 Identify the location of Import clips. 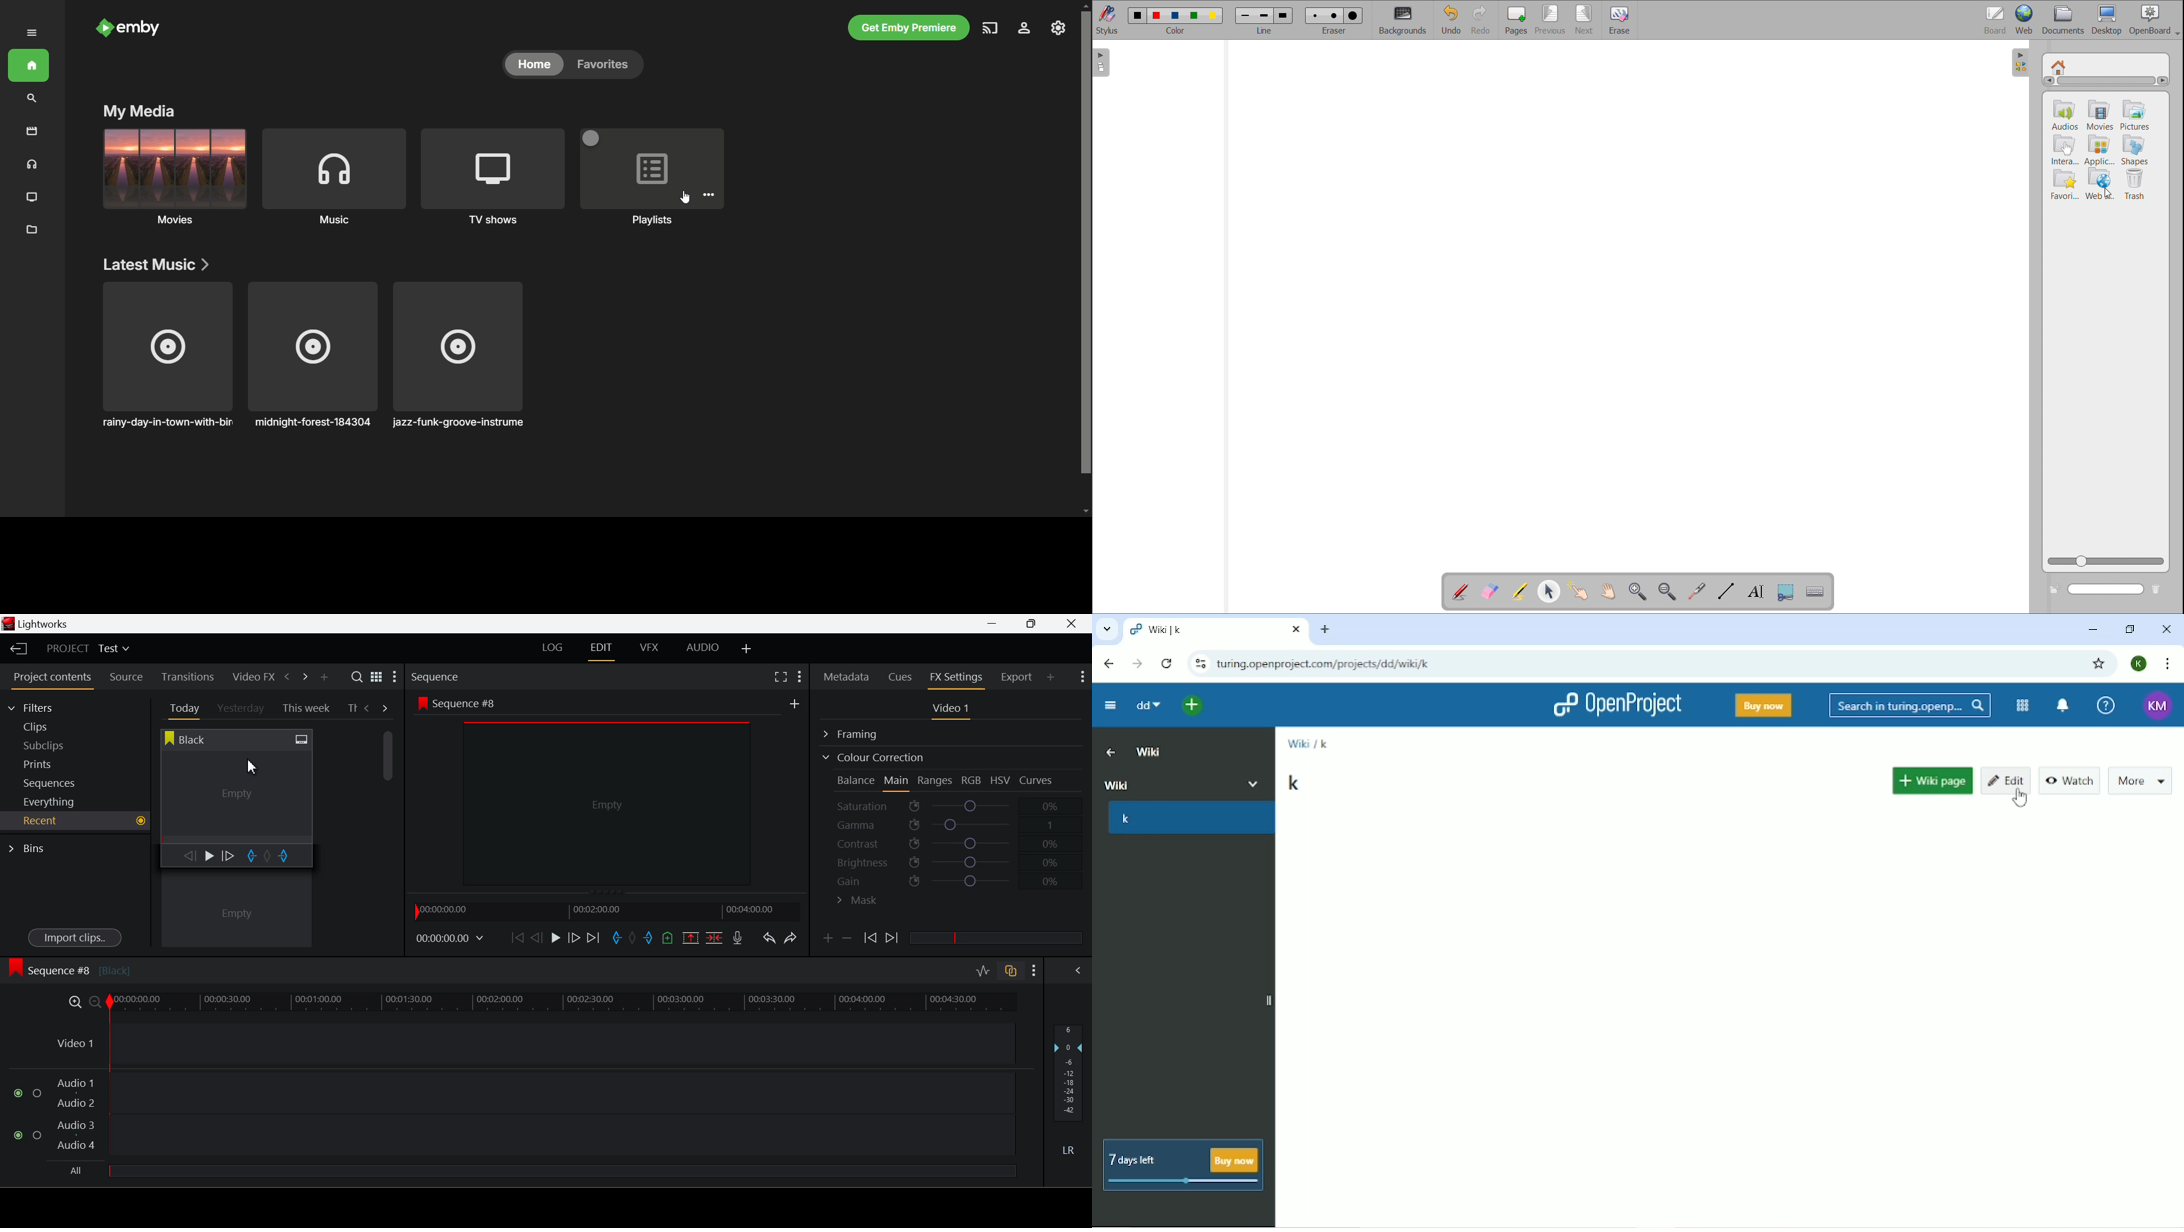
(75, 939).